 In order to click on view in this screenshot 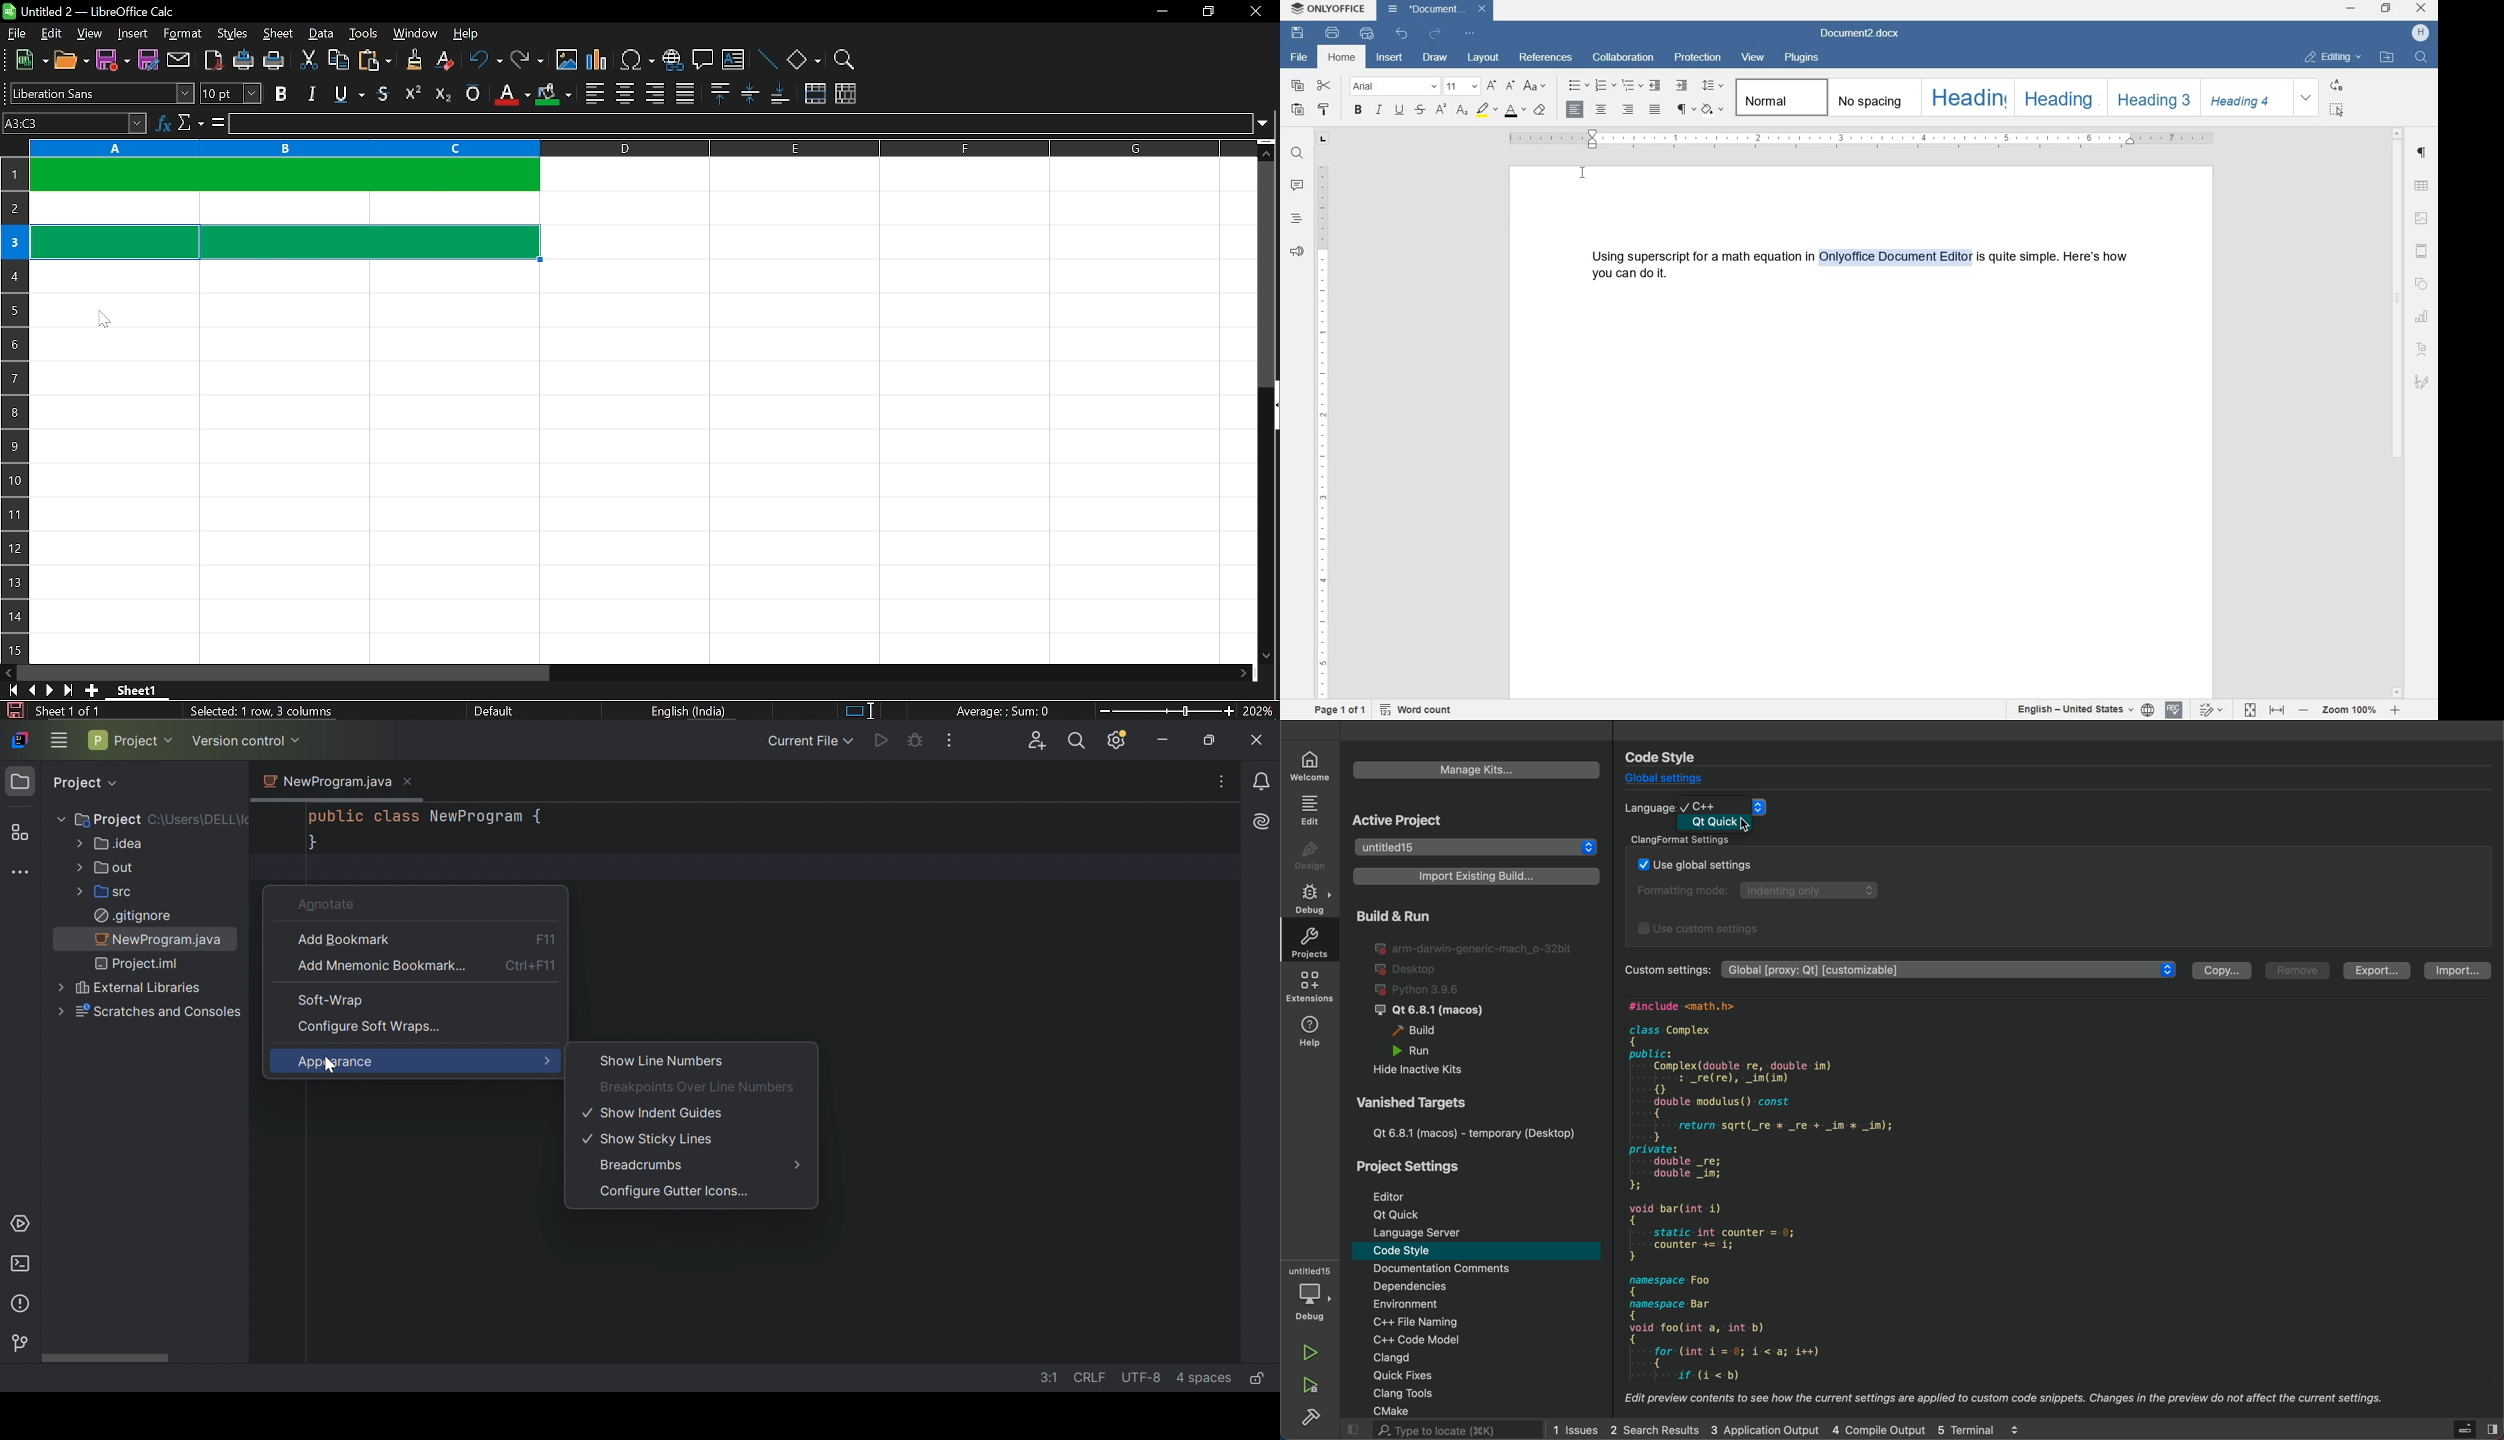, I will do `click(88, 34)`.